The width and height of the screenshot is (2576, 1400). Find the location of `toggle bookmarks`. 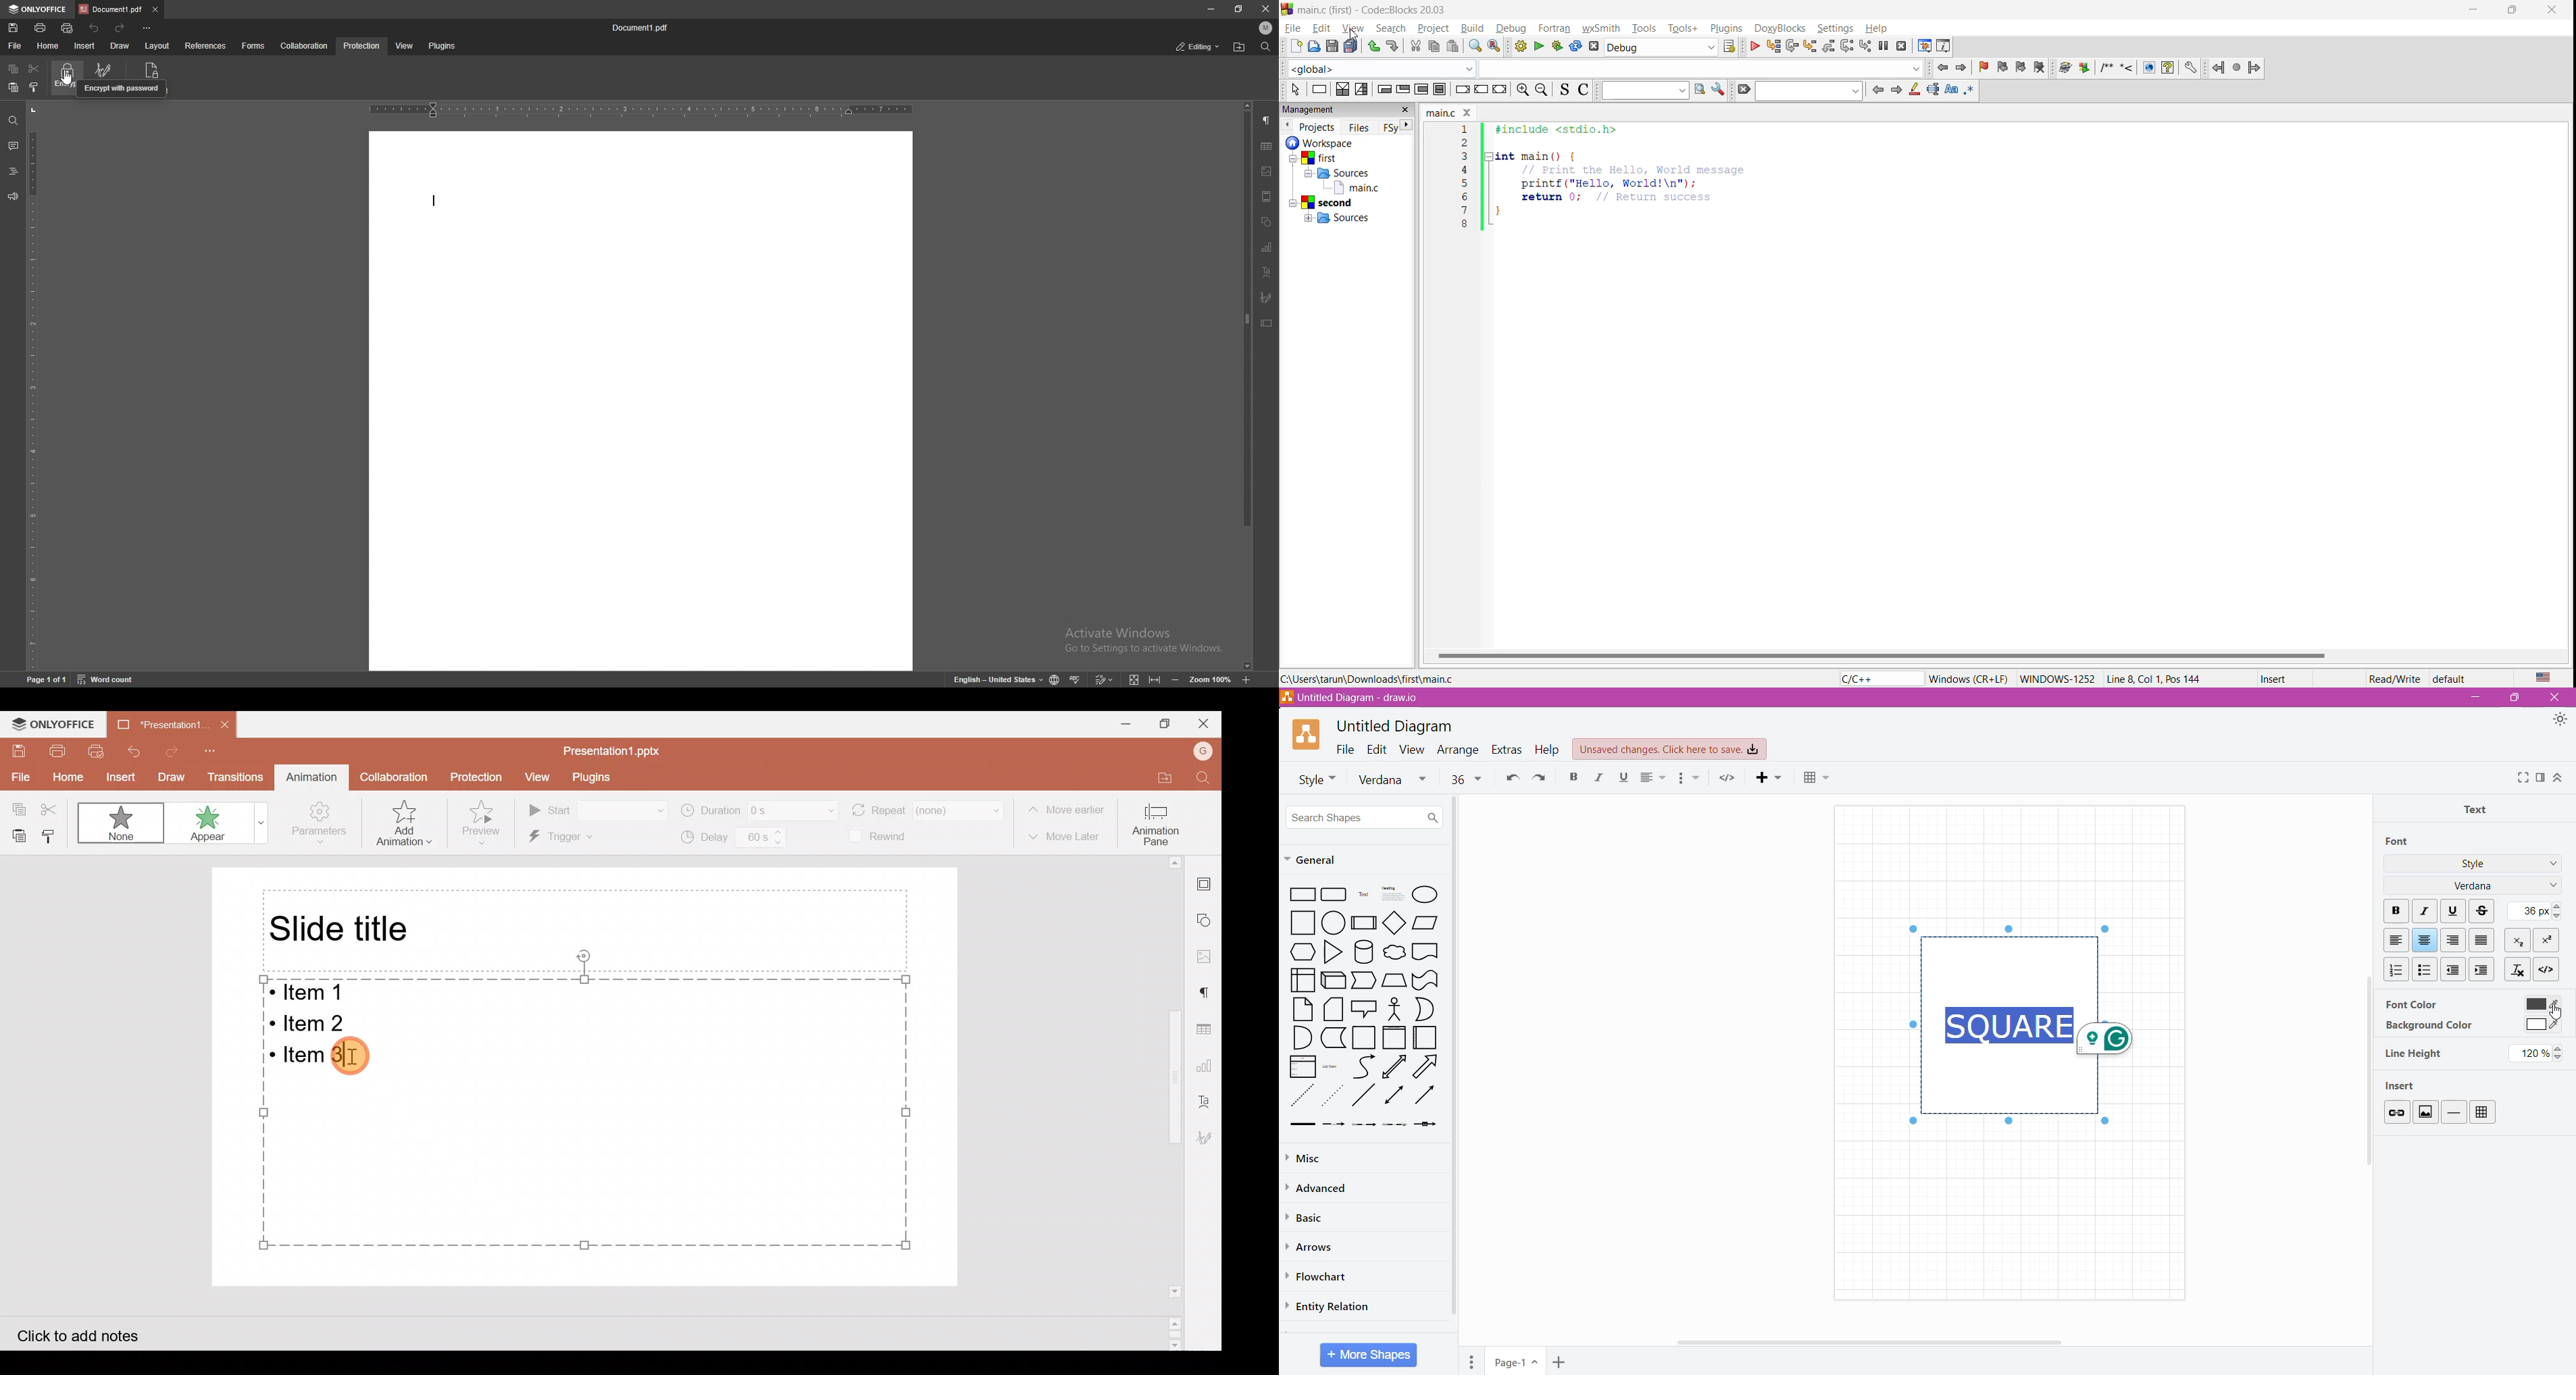

toggle bookmarks is located at coordinates (1985, 67).